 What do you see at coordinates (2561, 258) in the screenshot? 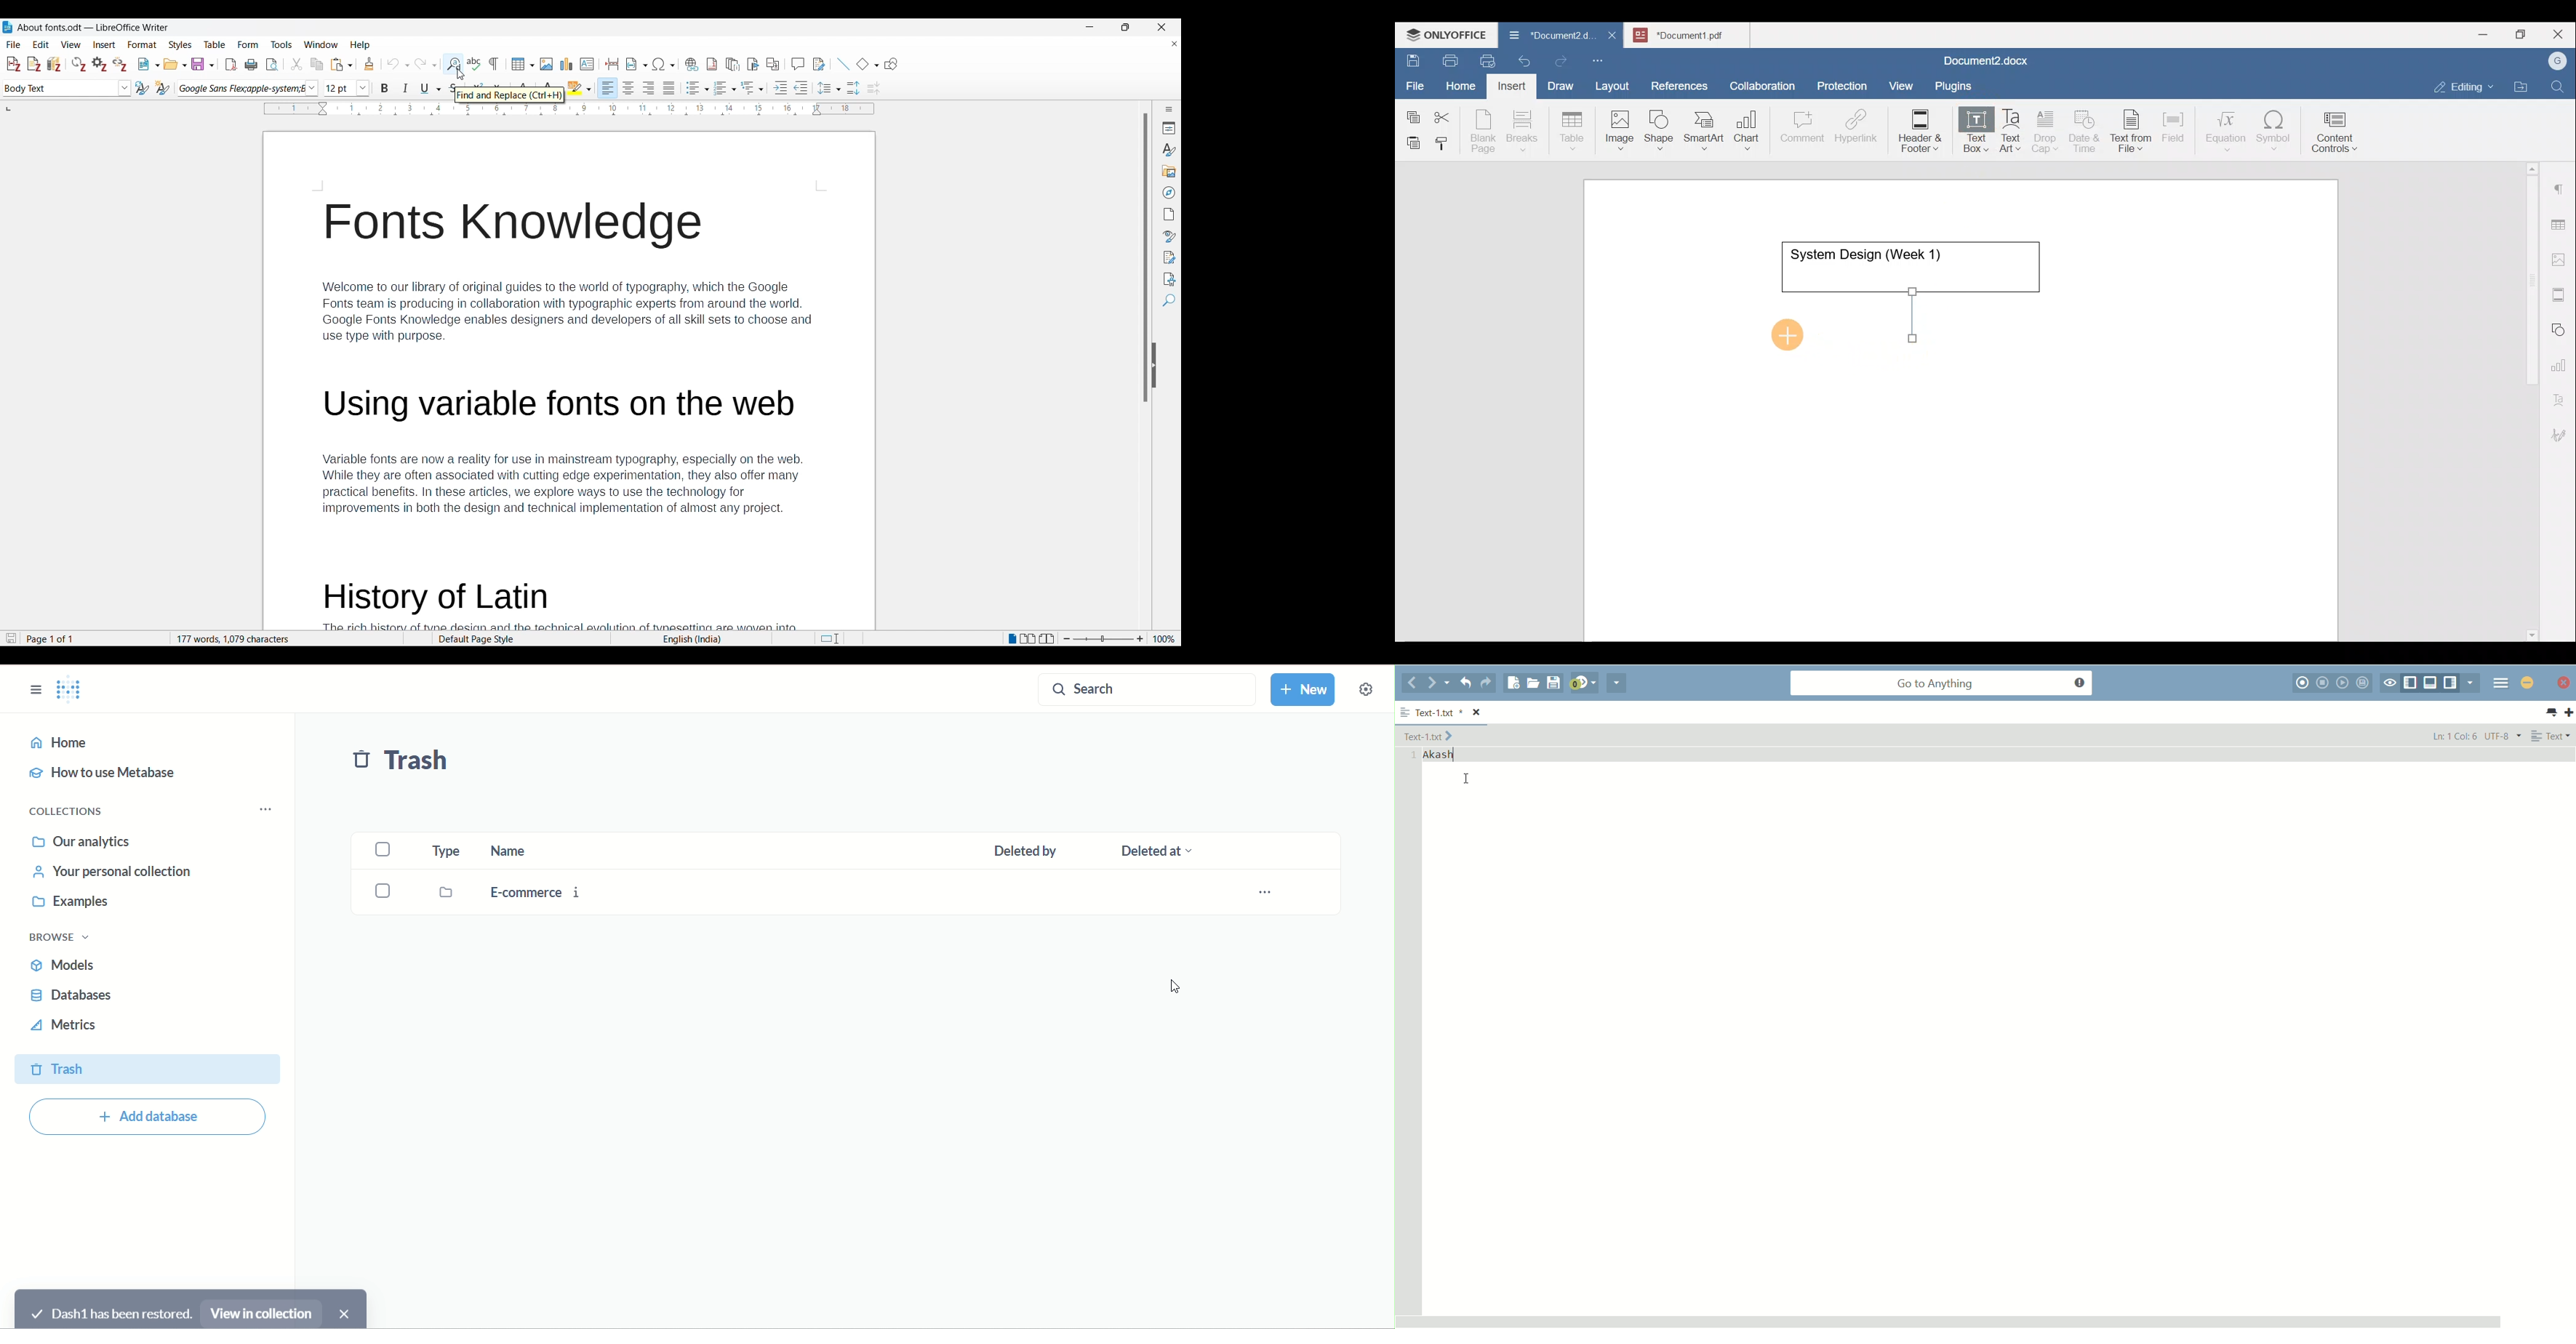
I see `Image settings` at bounding box center [2561, 258].